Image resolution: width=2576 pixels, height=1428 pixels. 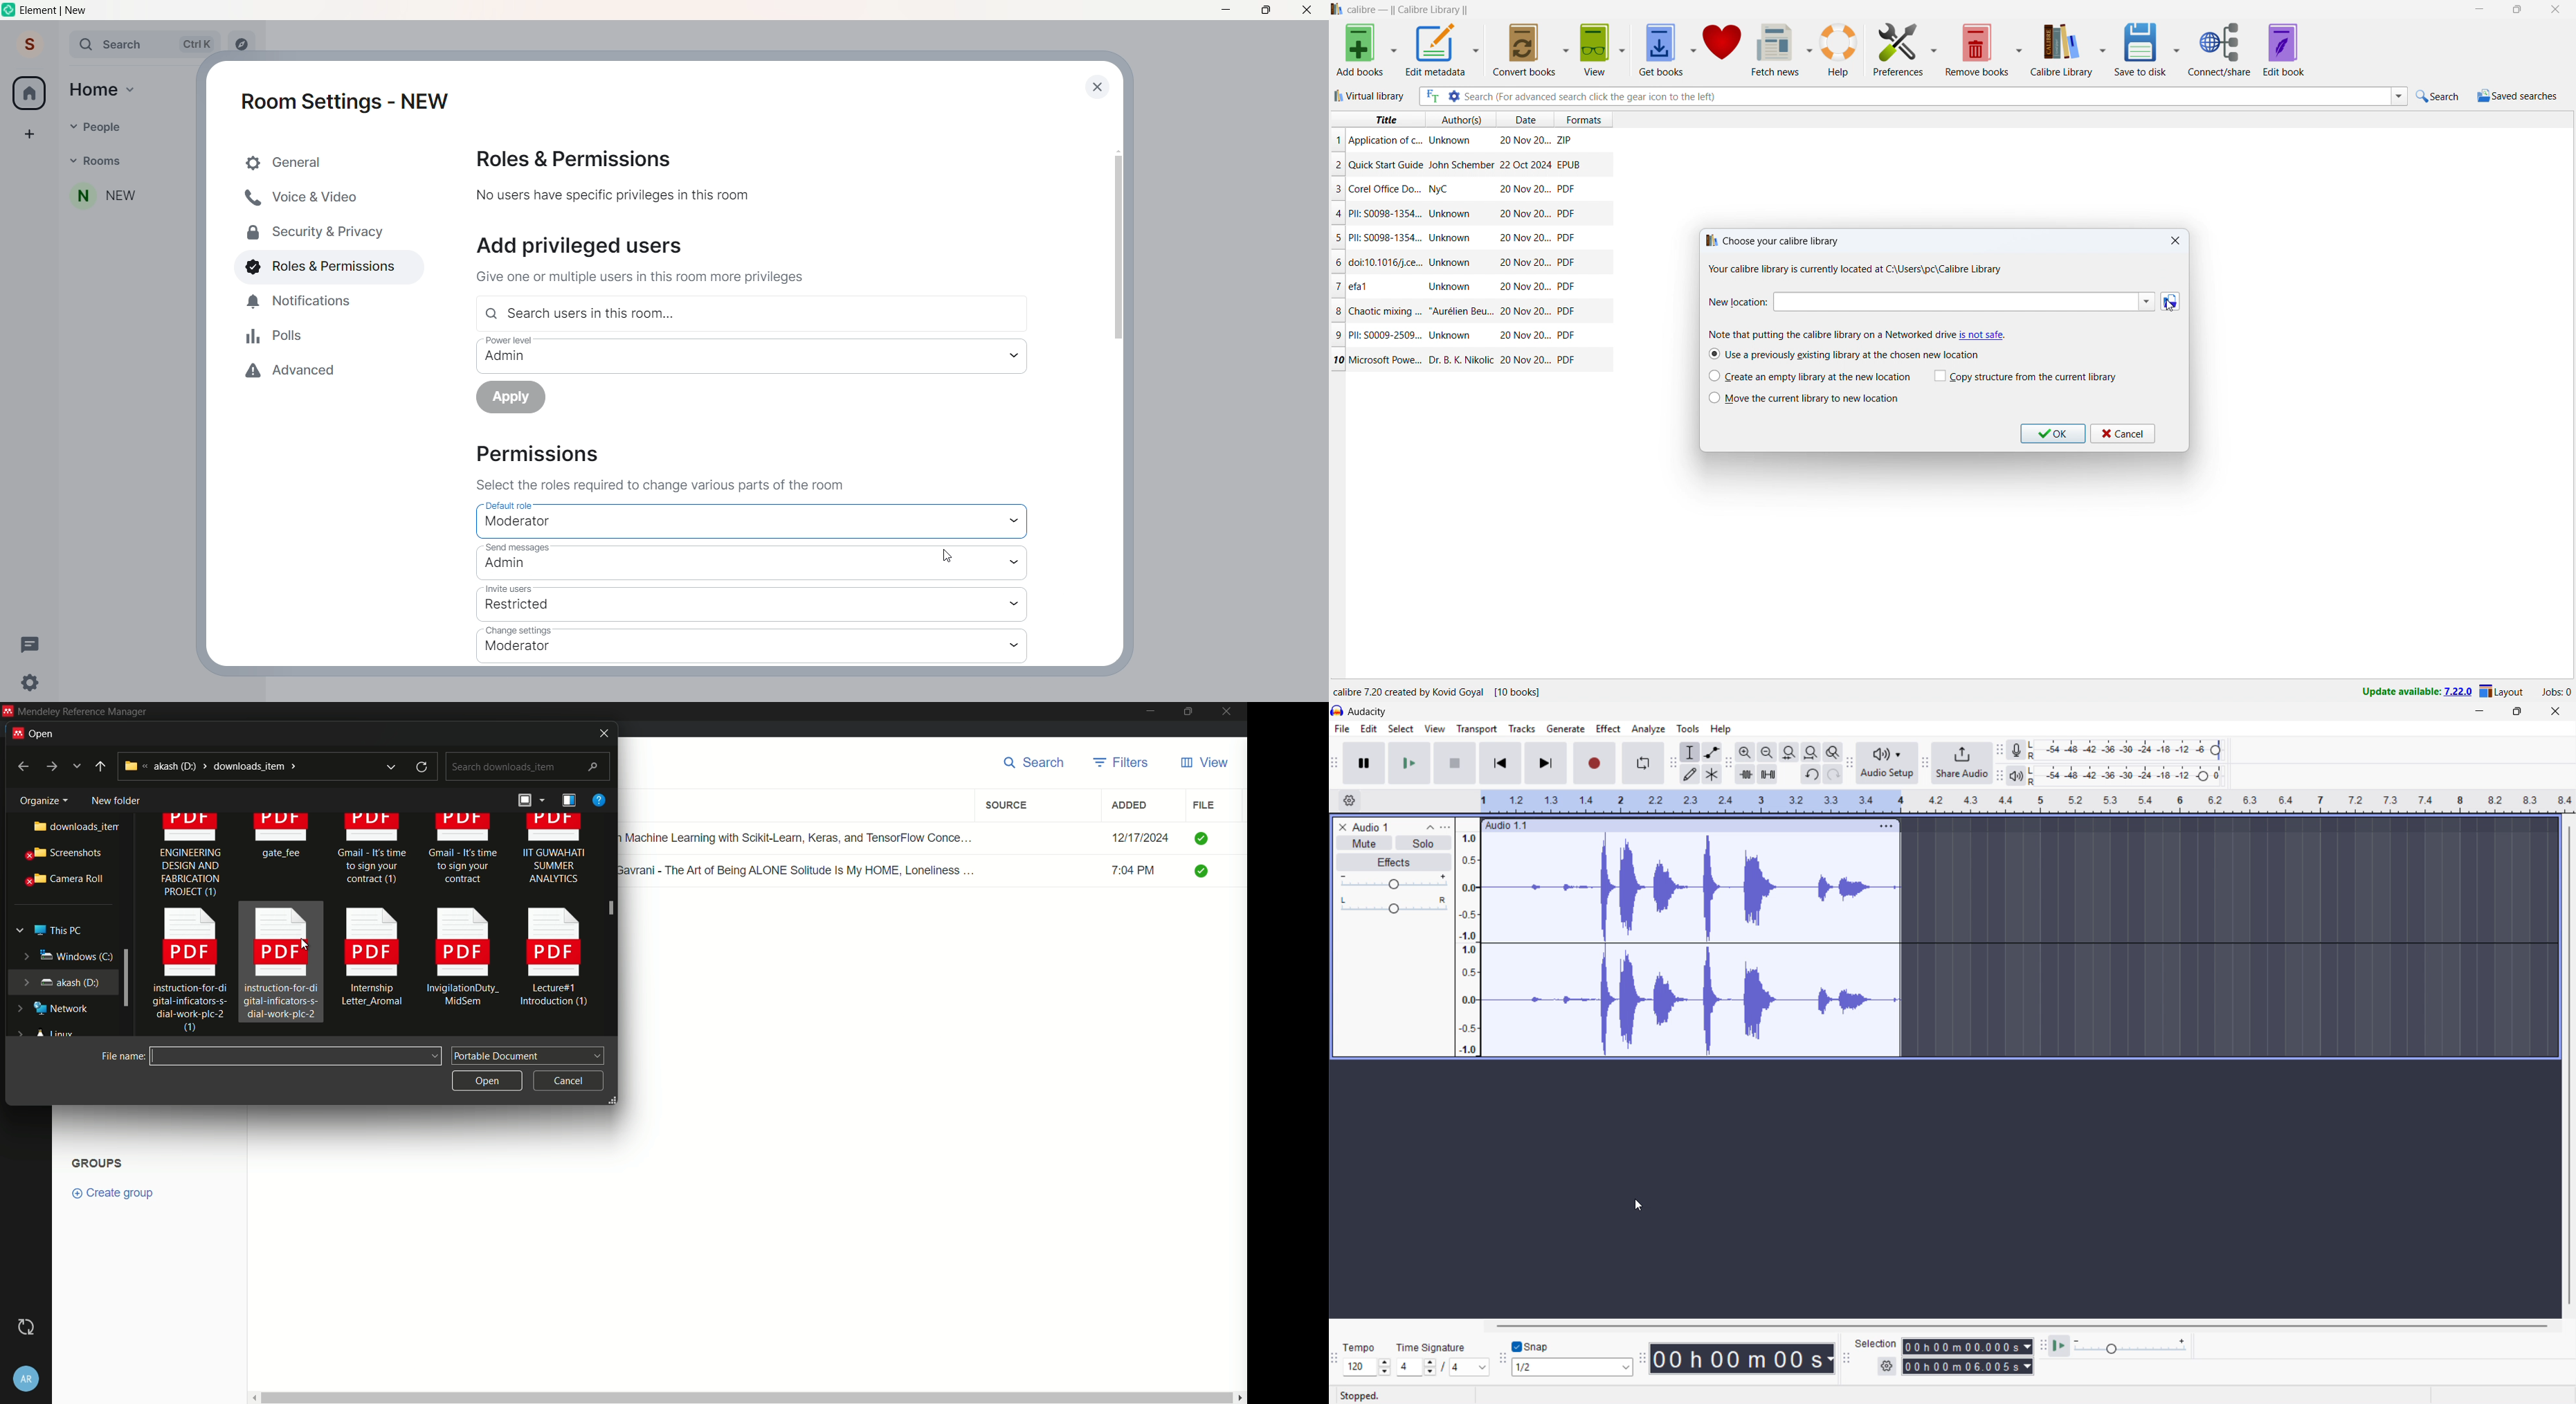 I want to click on security and privacy, so click(x=309, y=231).